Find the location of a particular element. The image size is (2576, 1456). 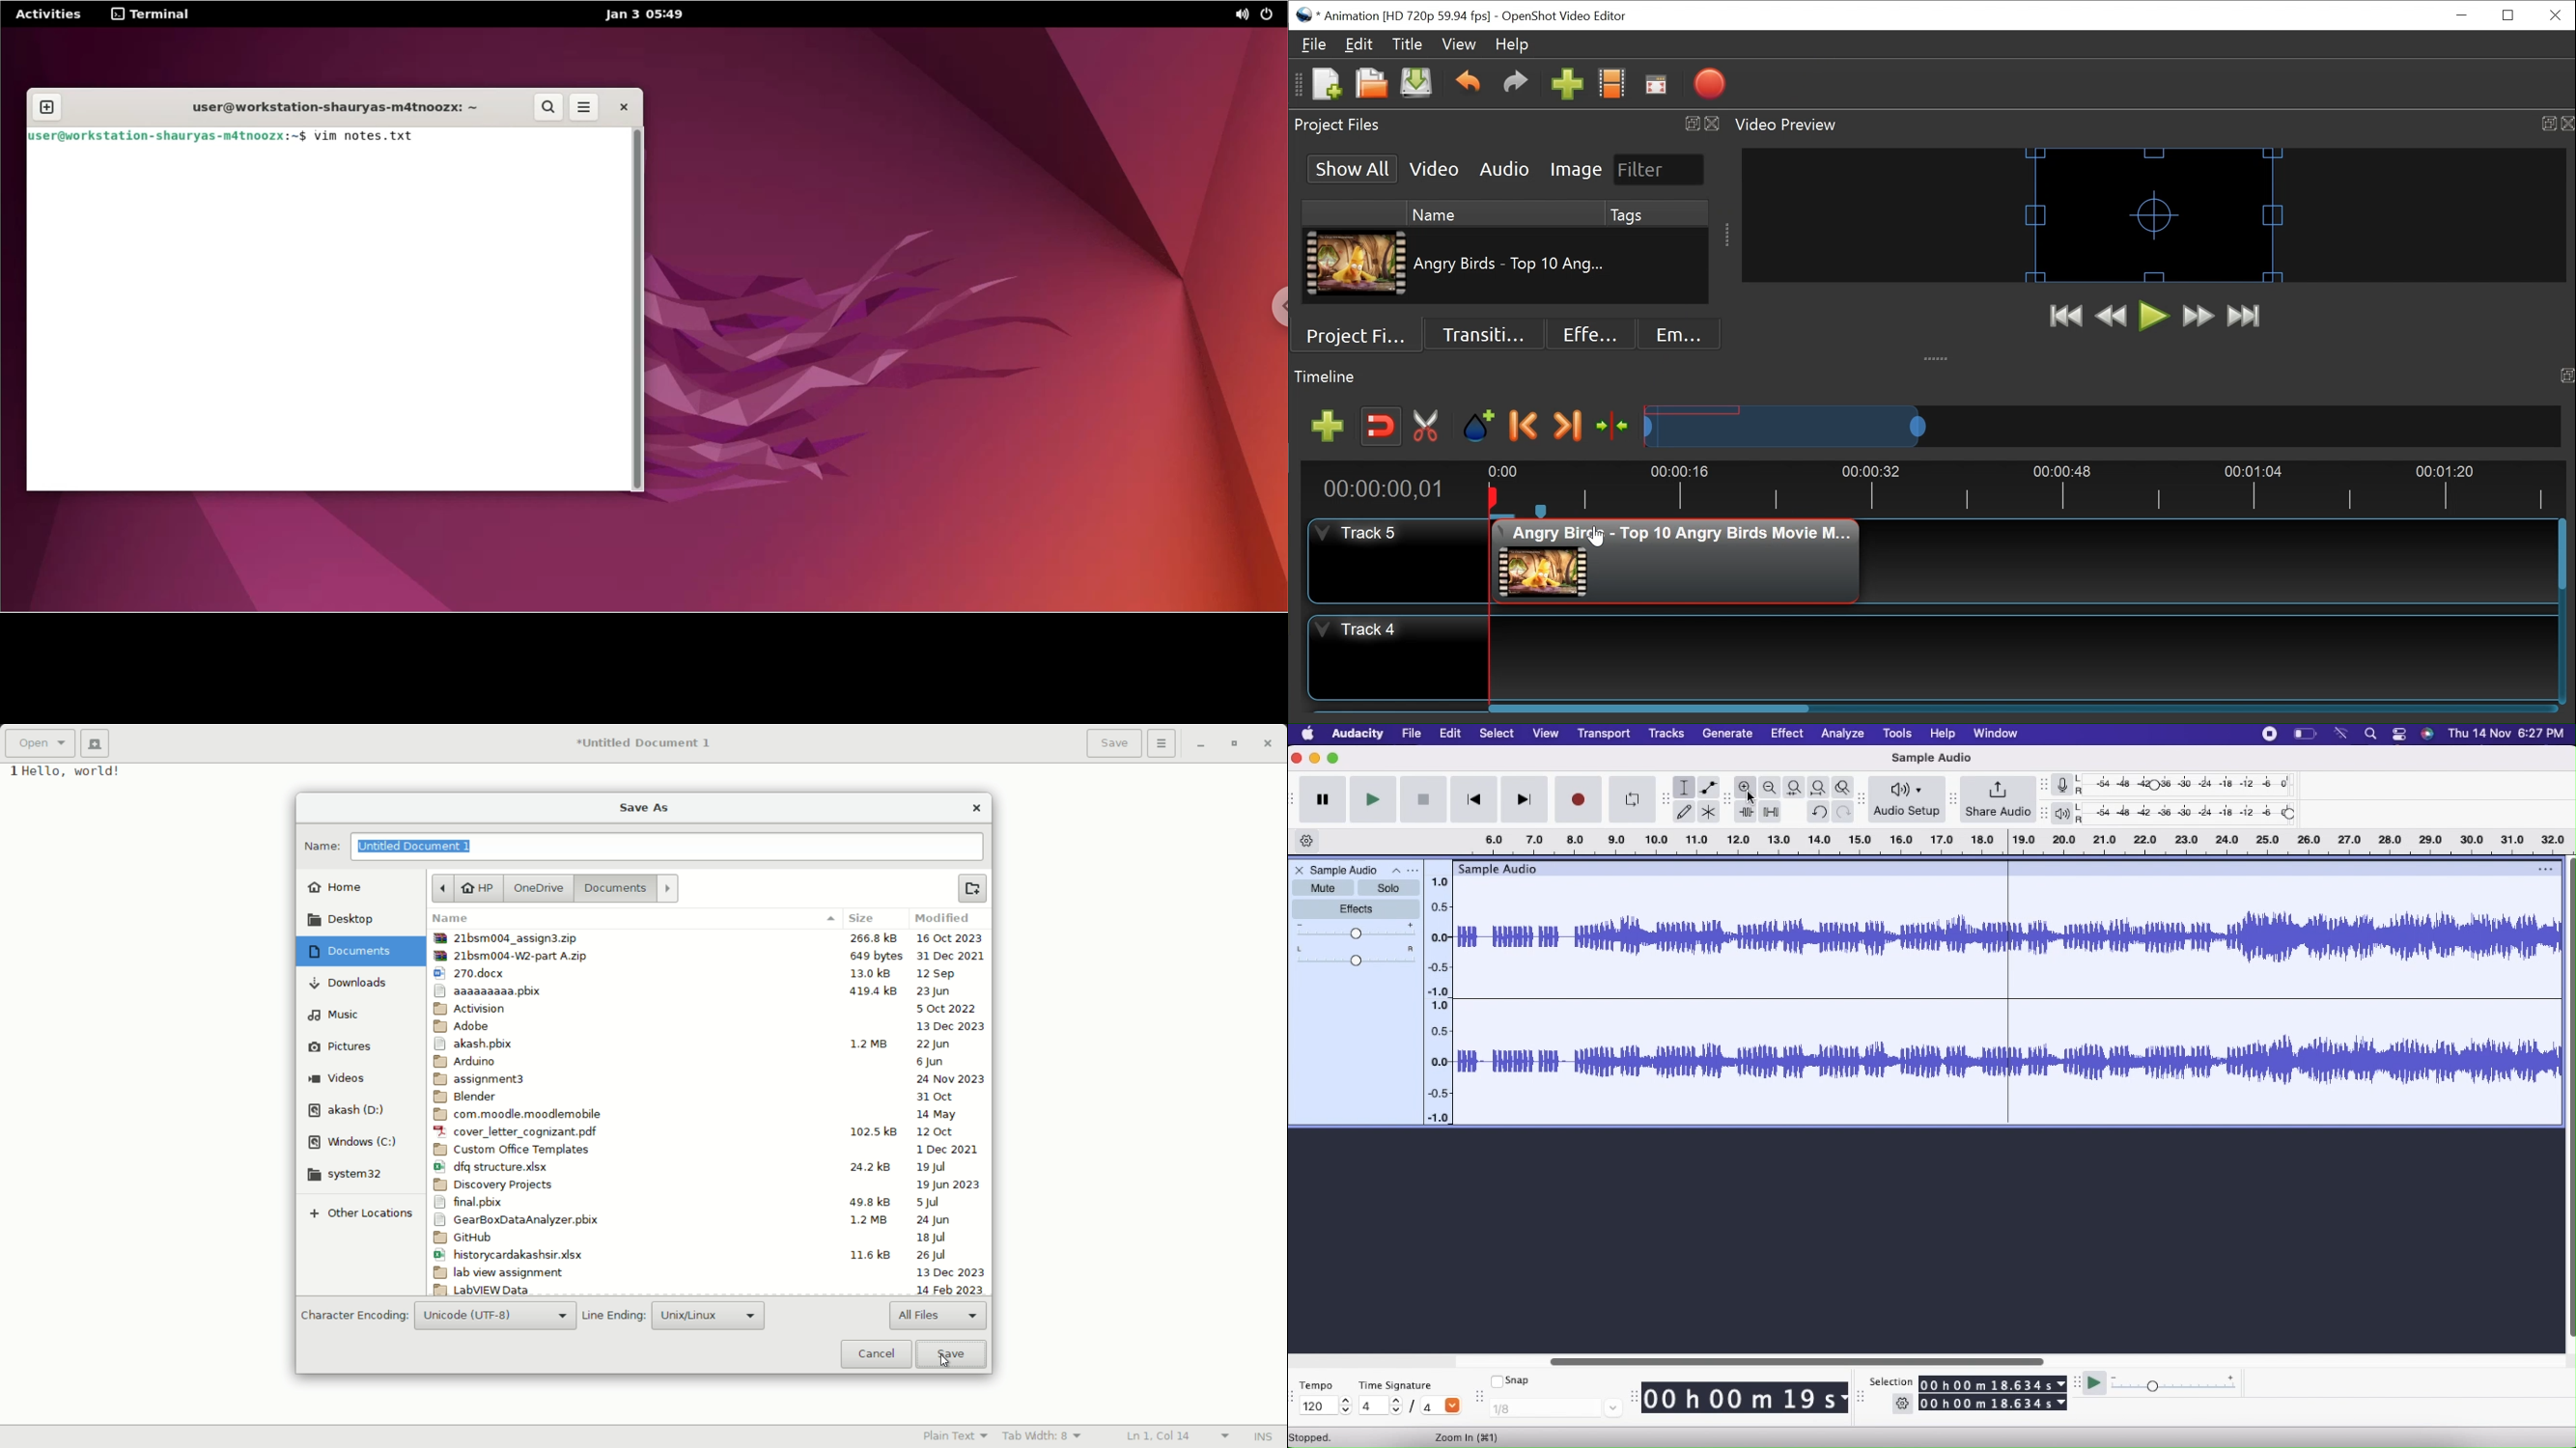

music is located at coordinates (333, 1015).